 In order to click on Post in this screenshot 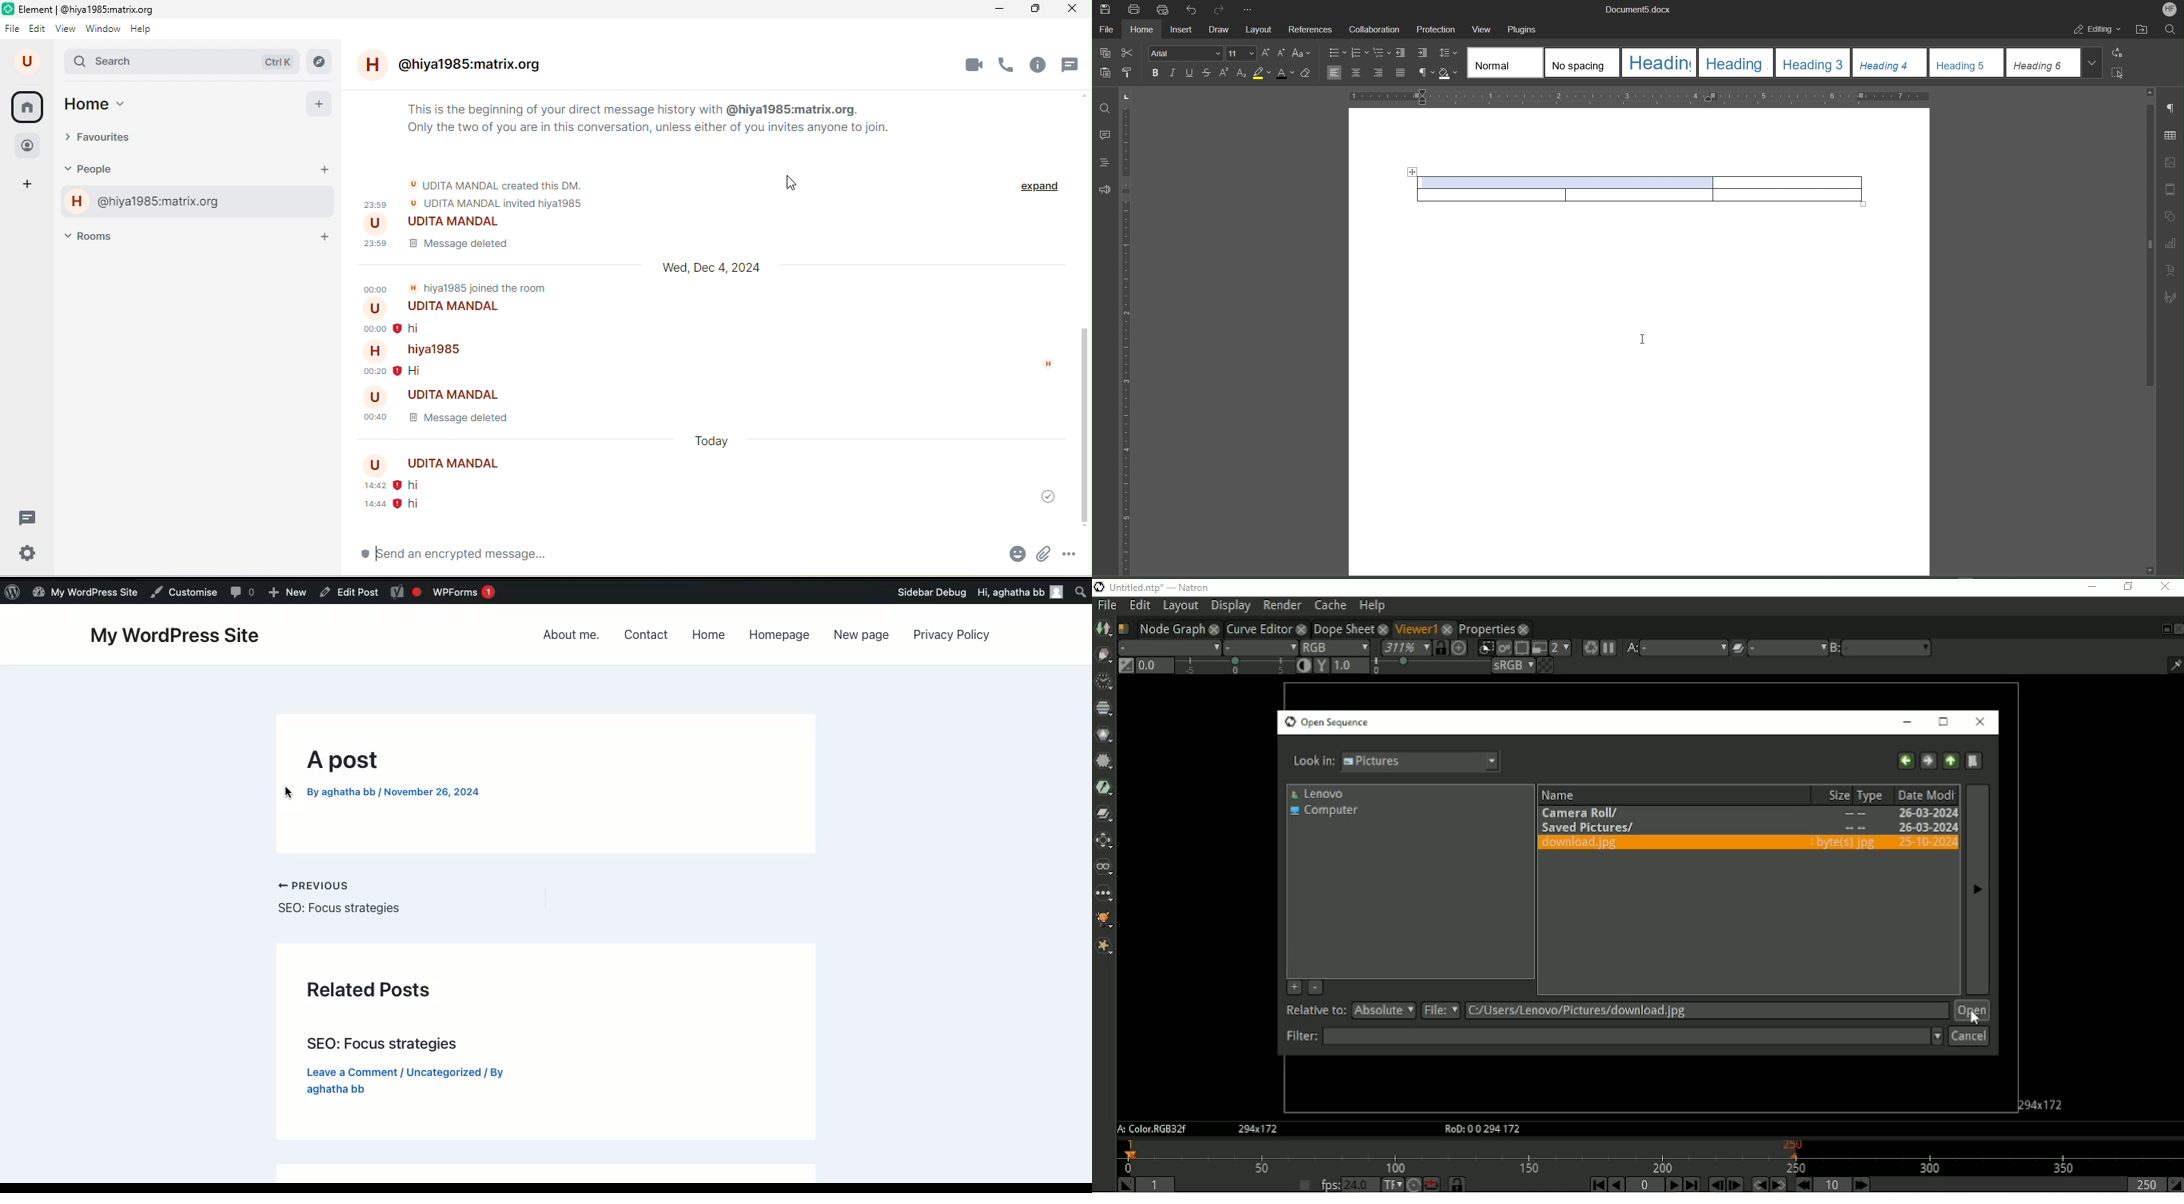, I will do `click(394, 780)`.